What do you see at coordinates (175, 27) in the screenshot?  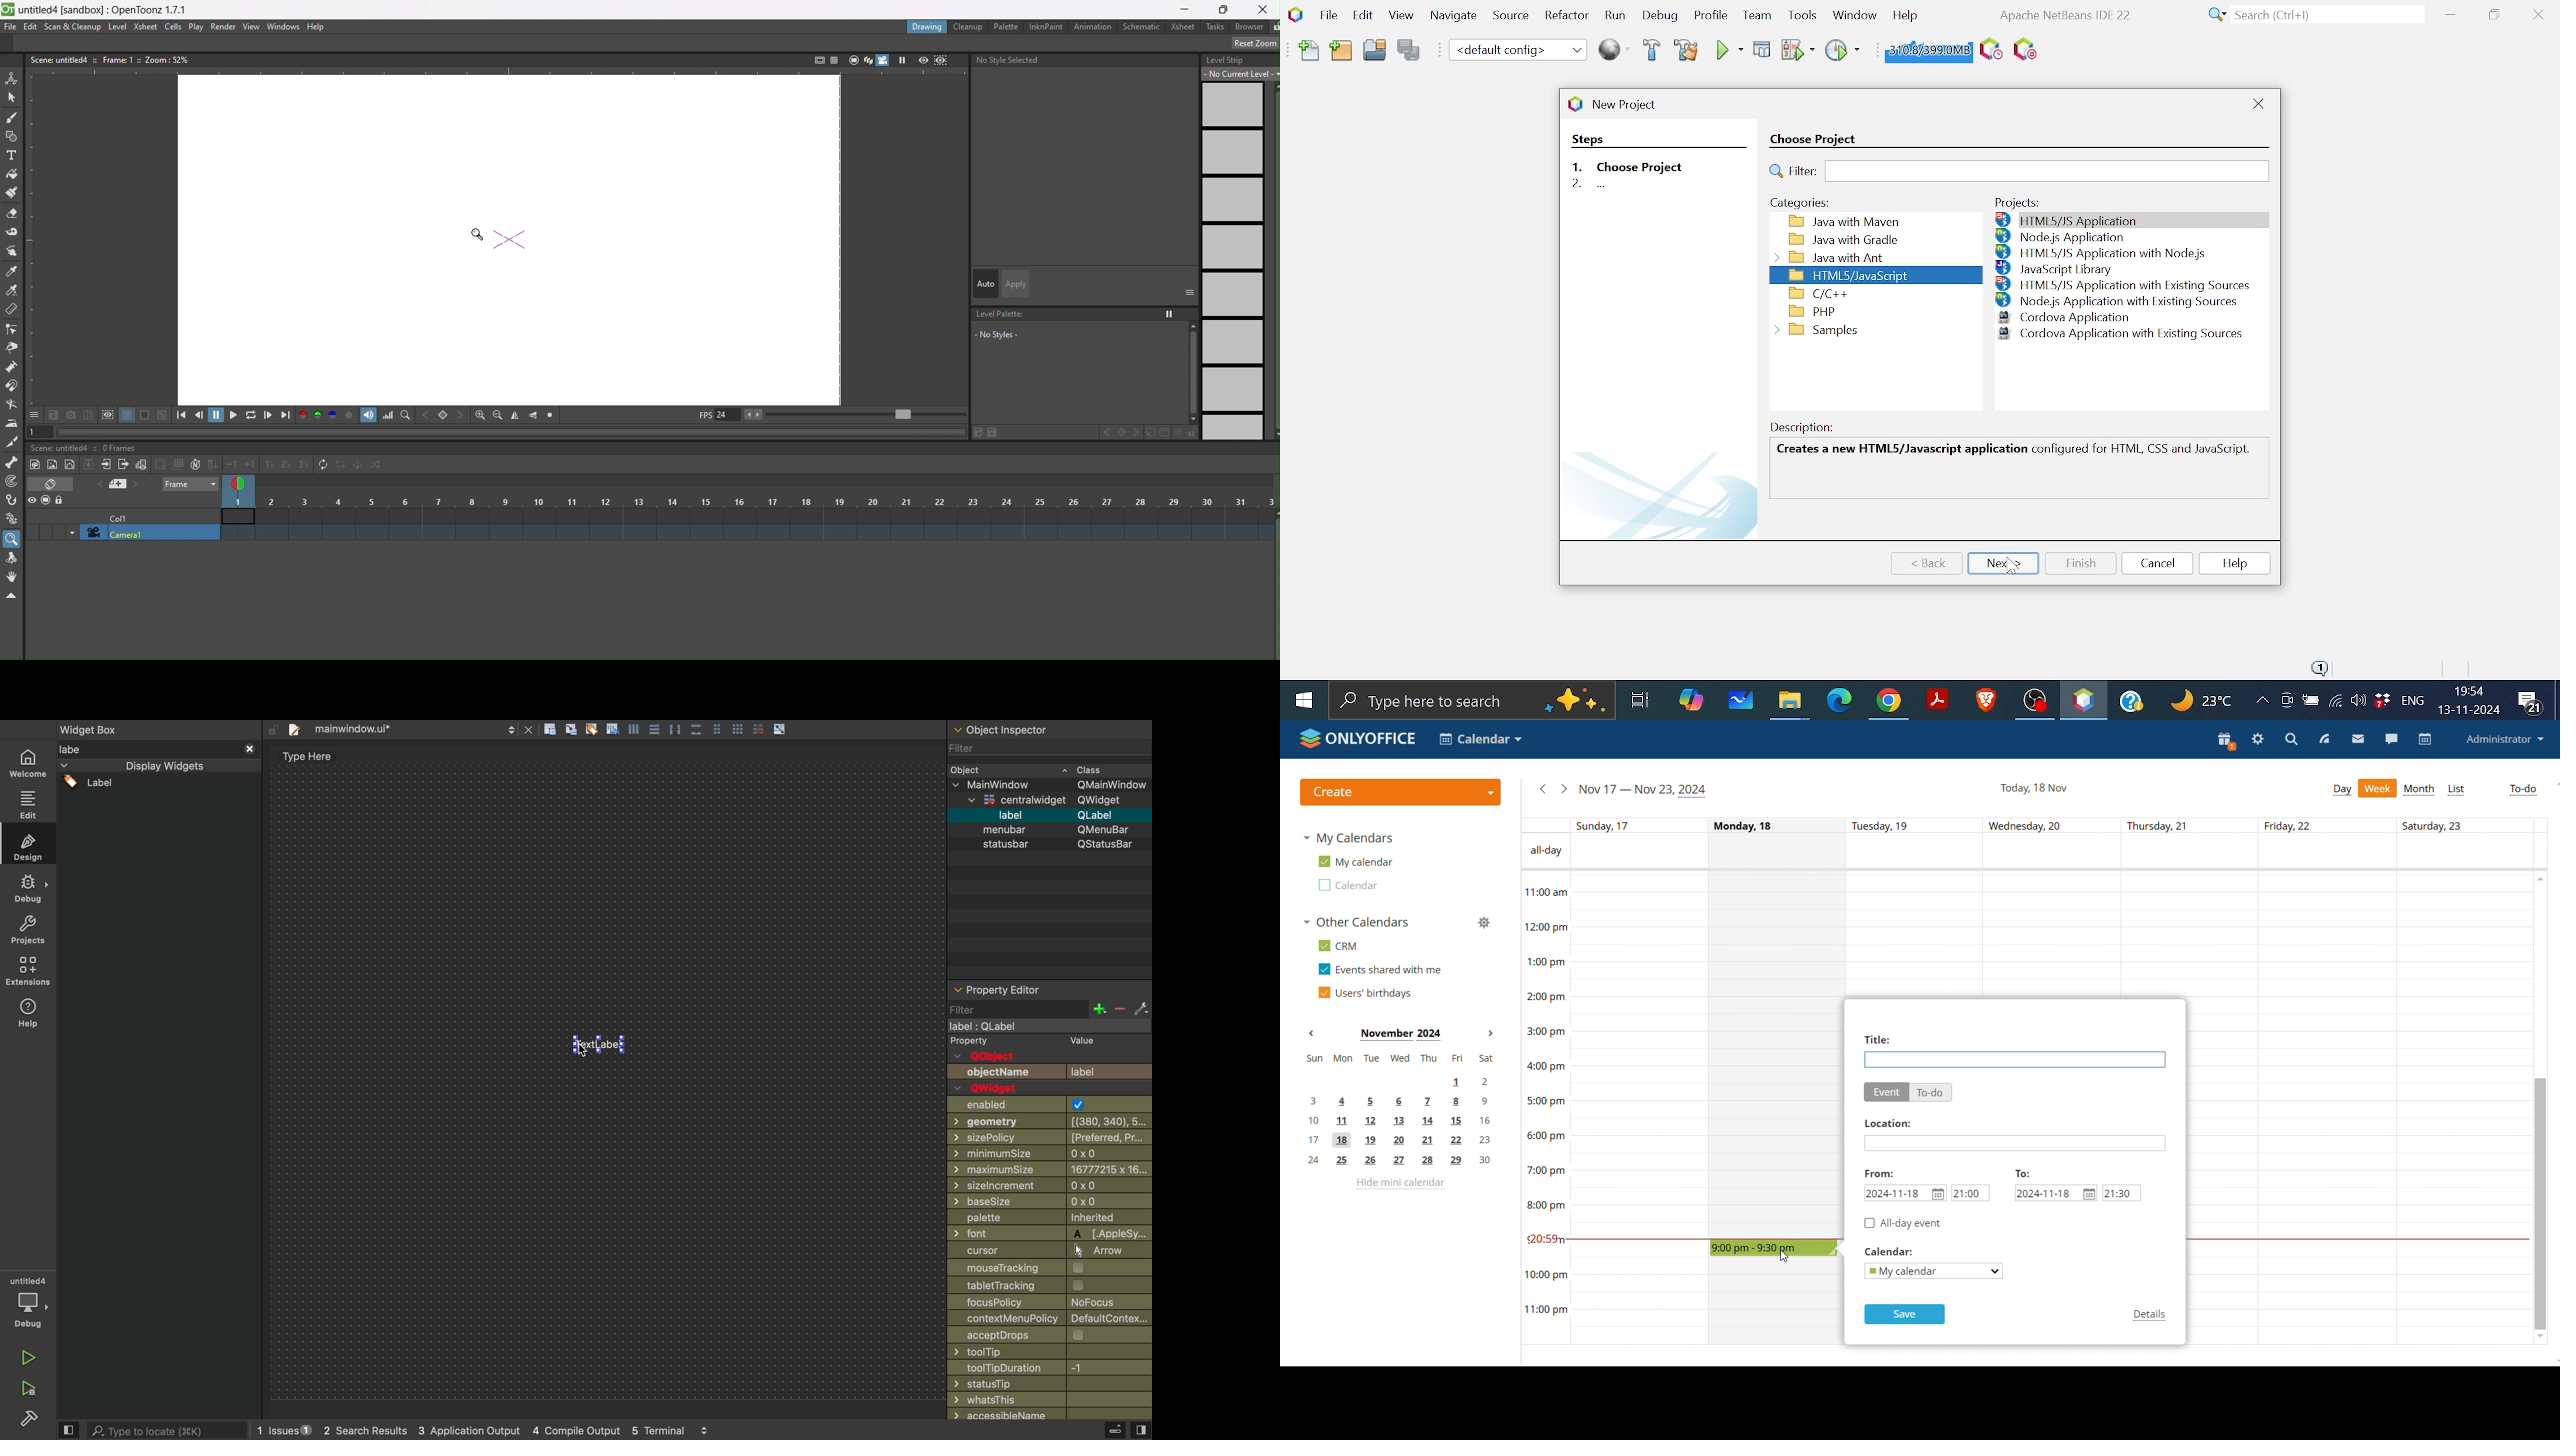 I see `cells` at bounding box center [175, 27].